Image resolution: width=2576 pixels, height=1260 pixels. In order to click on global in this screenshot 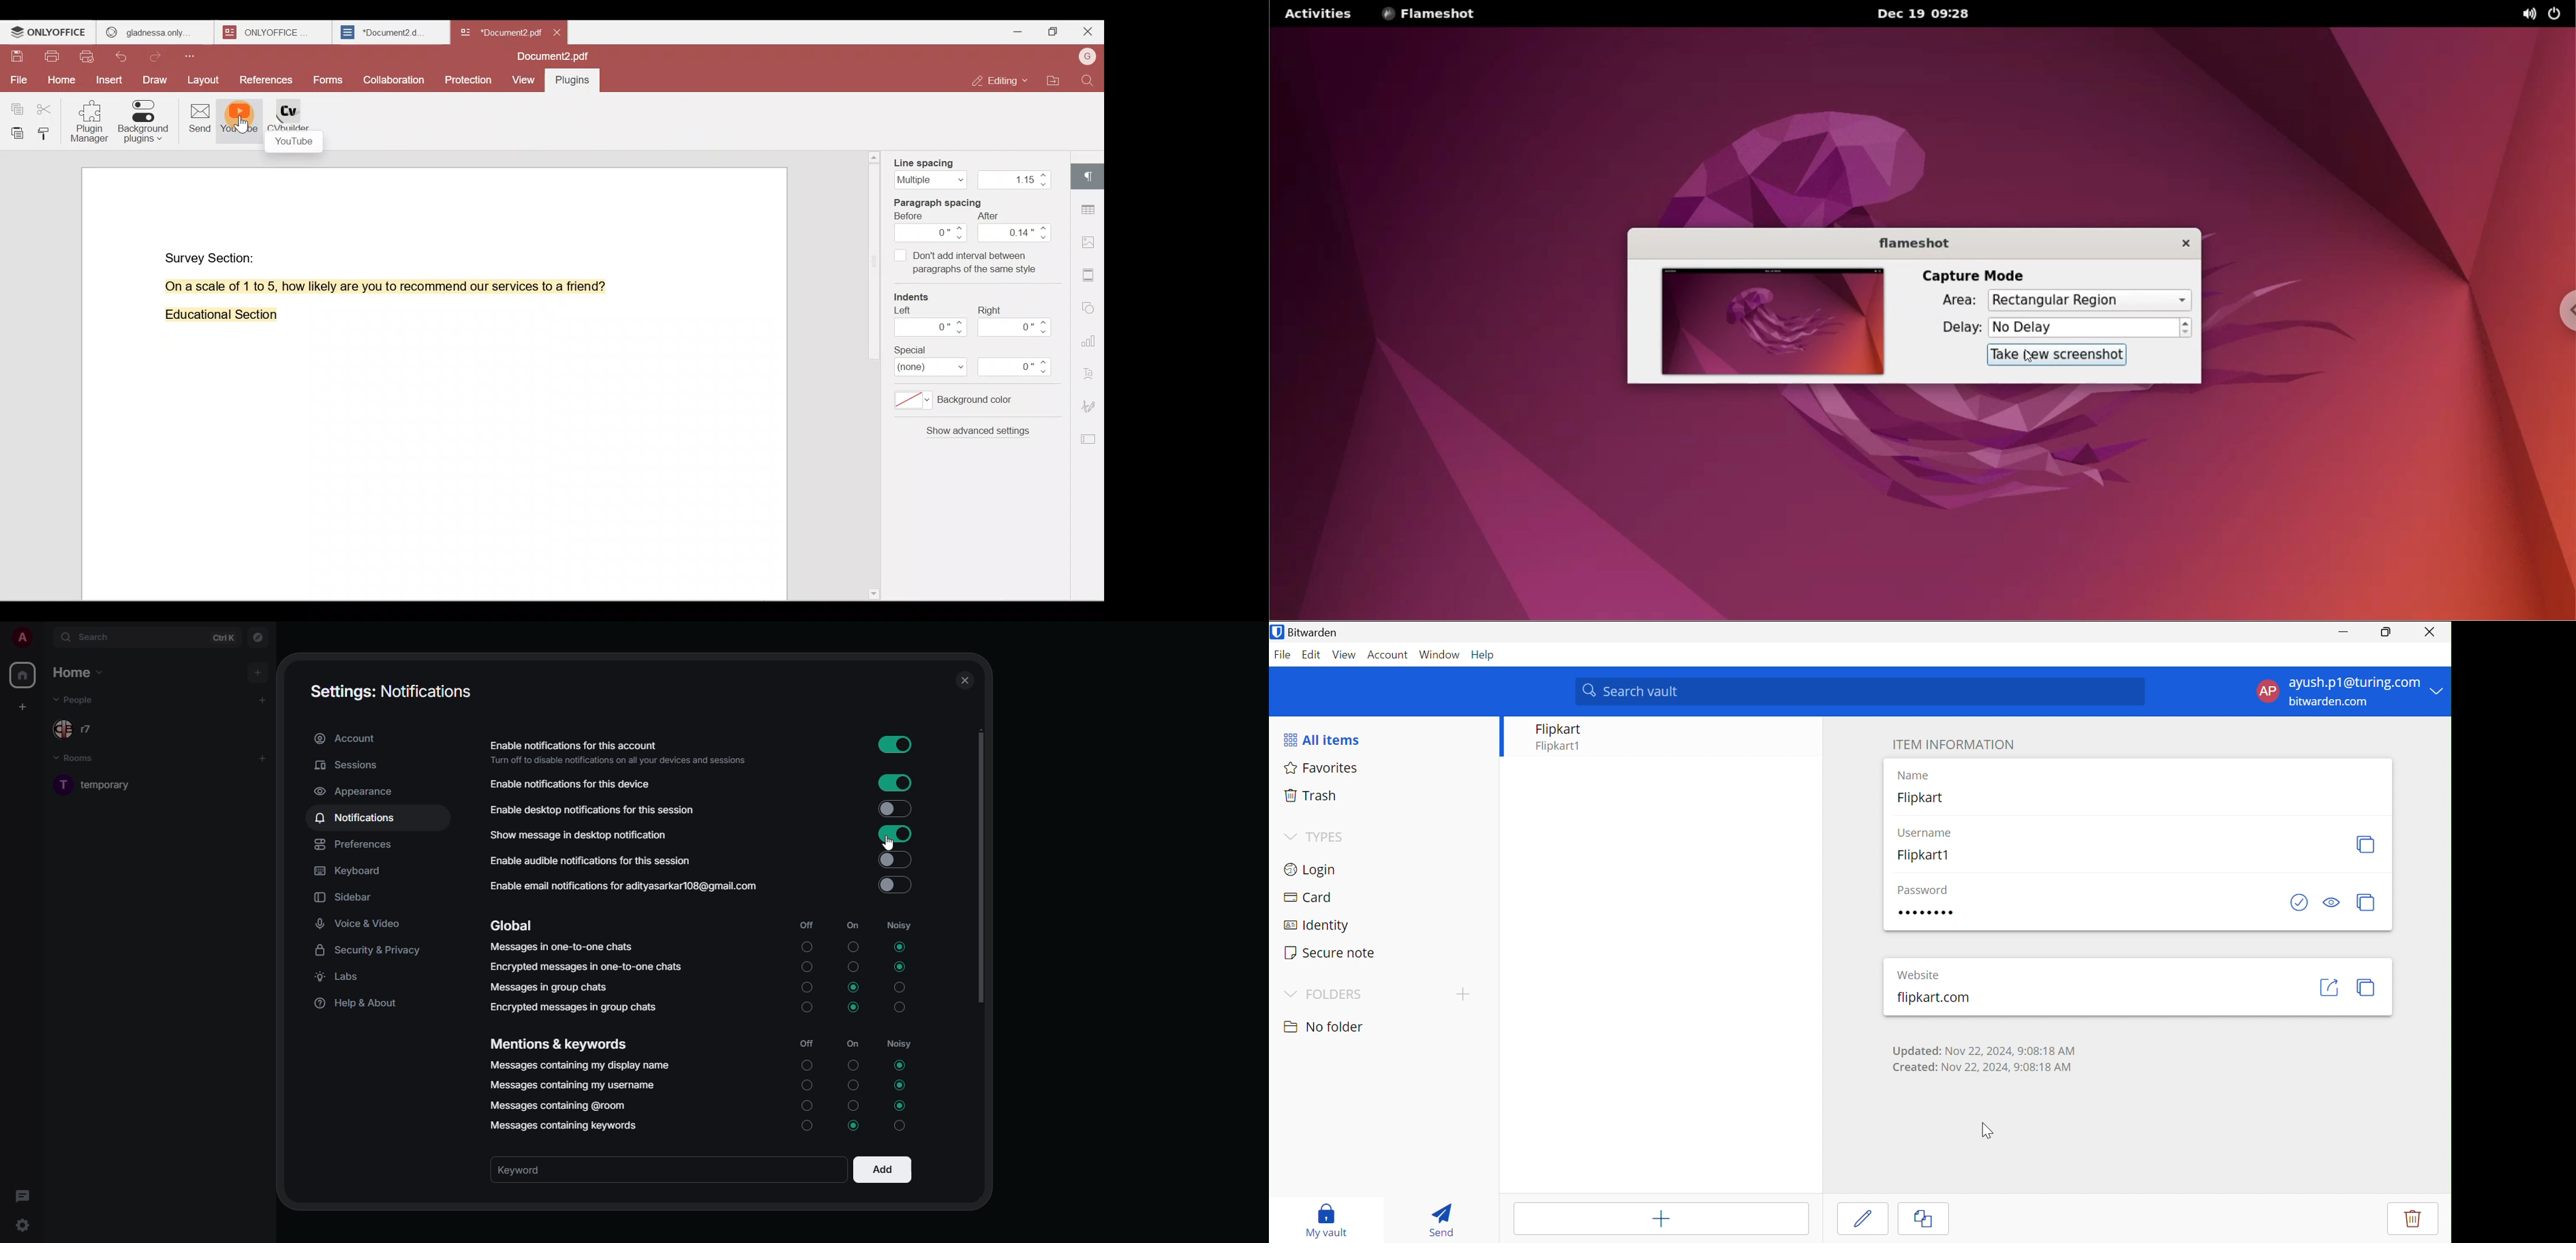, I will do `click(514, 926)`.